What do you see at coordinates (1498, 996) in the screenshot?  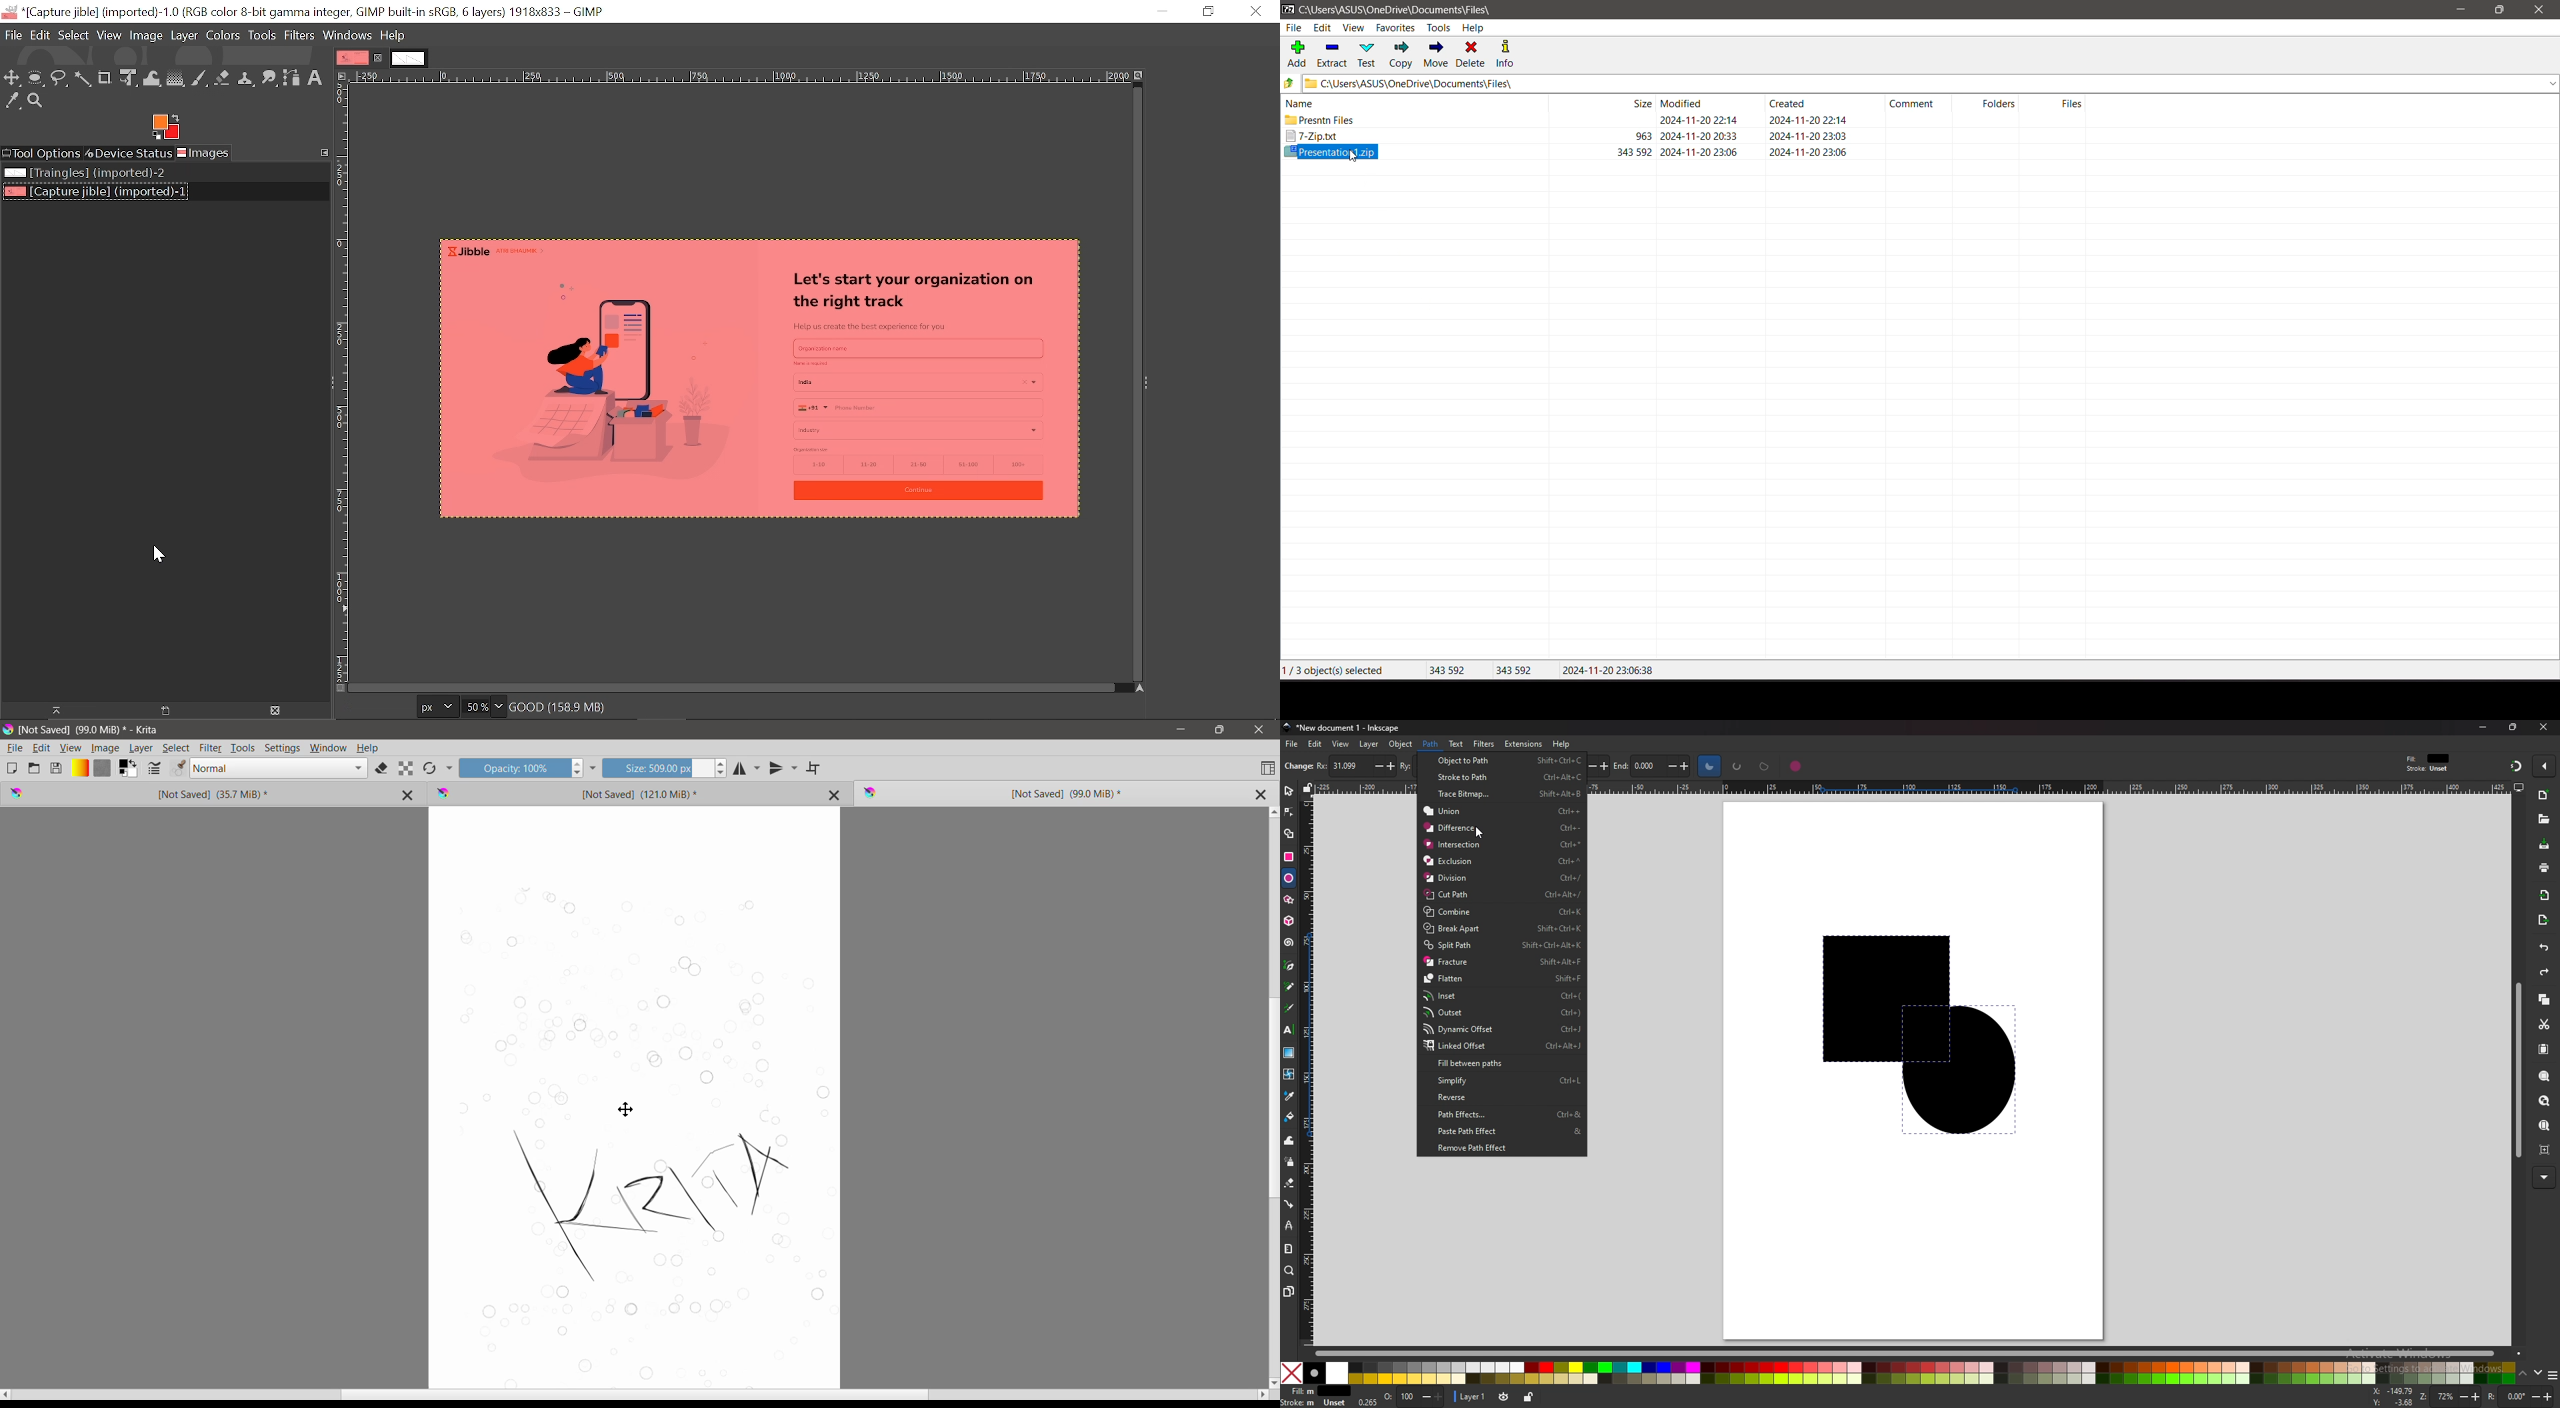 I see `Inset` at bounding box center [1498, 996].